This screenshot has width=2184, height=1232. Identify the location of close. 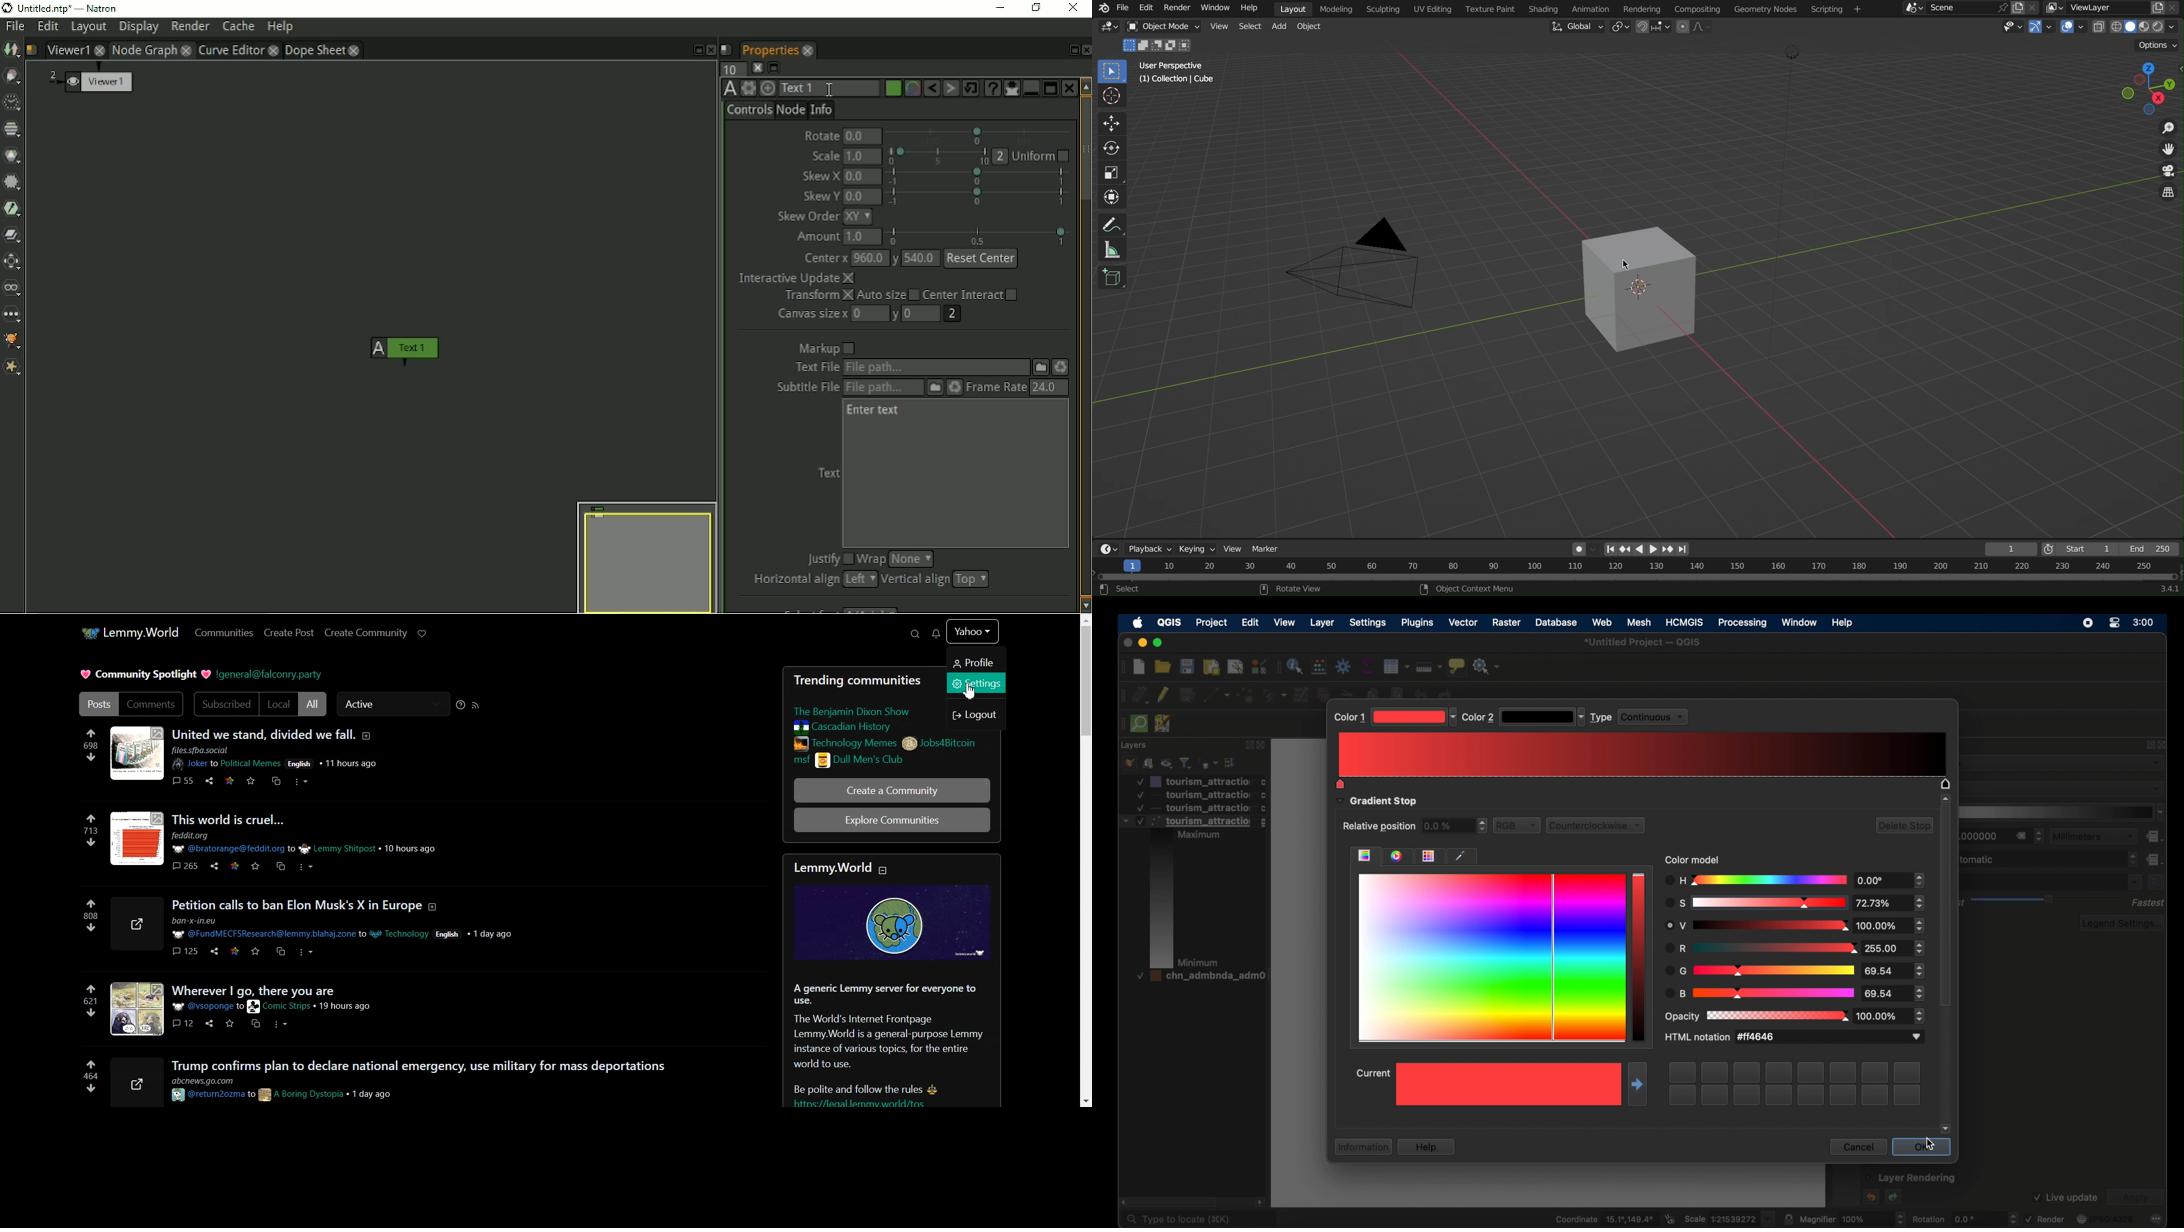
(1263, 746).